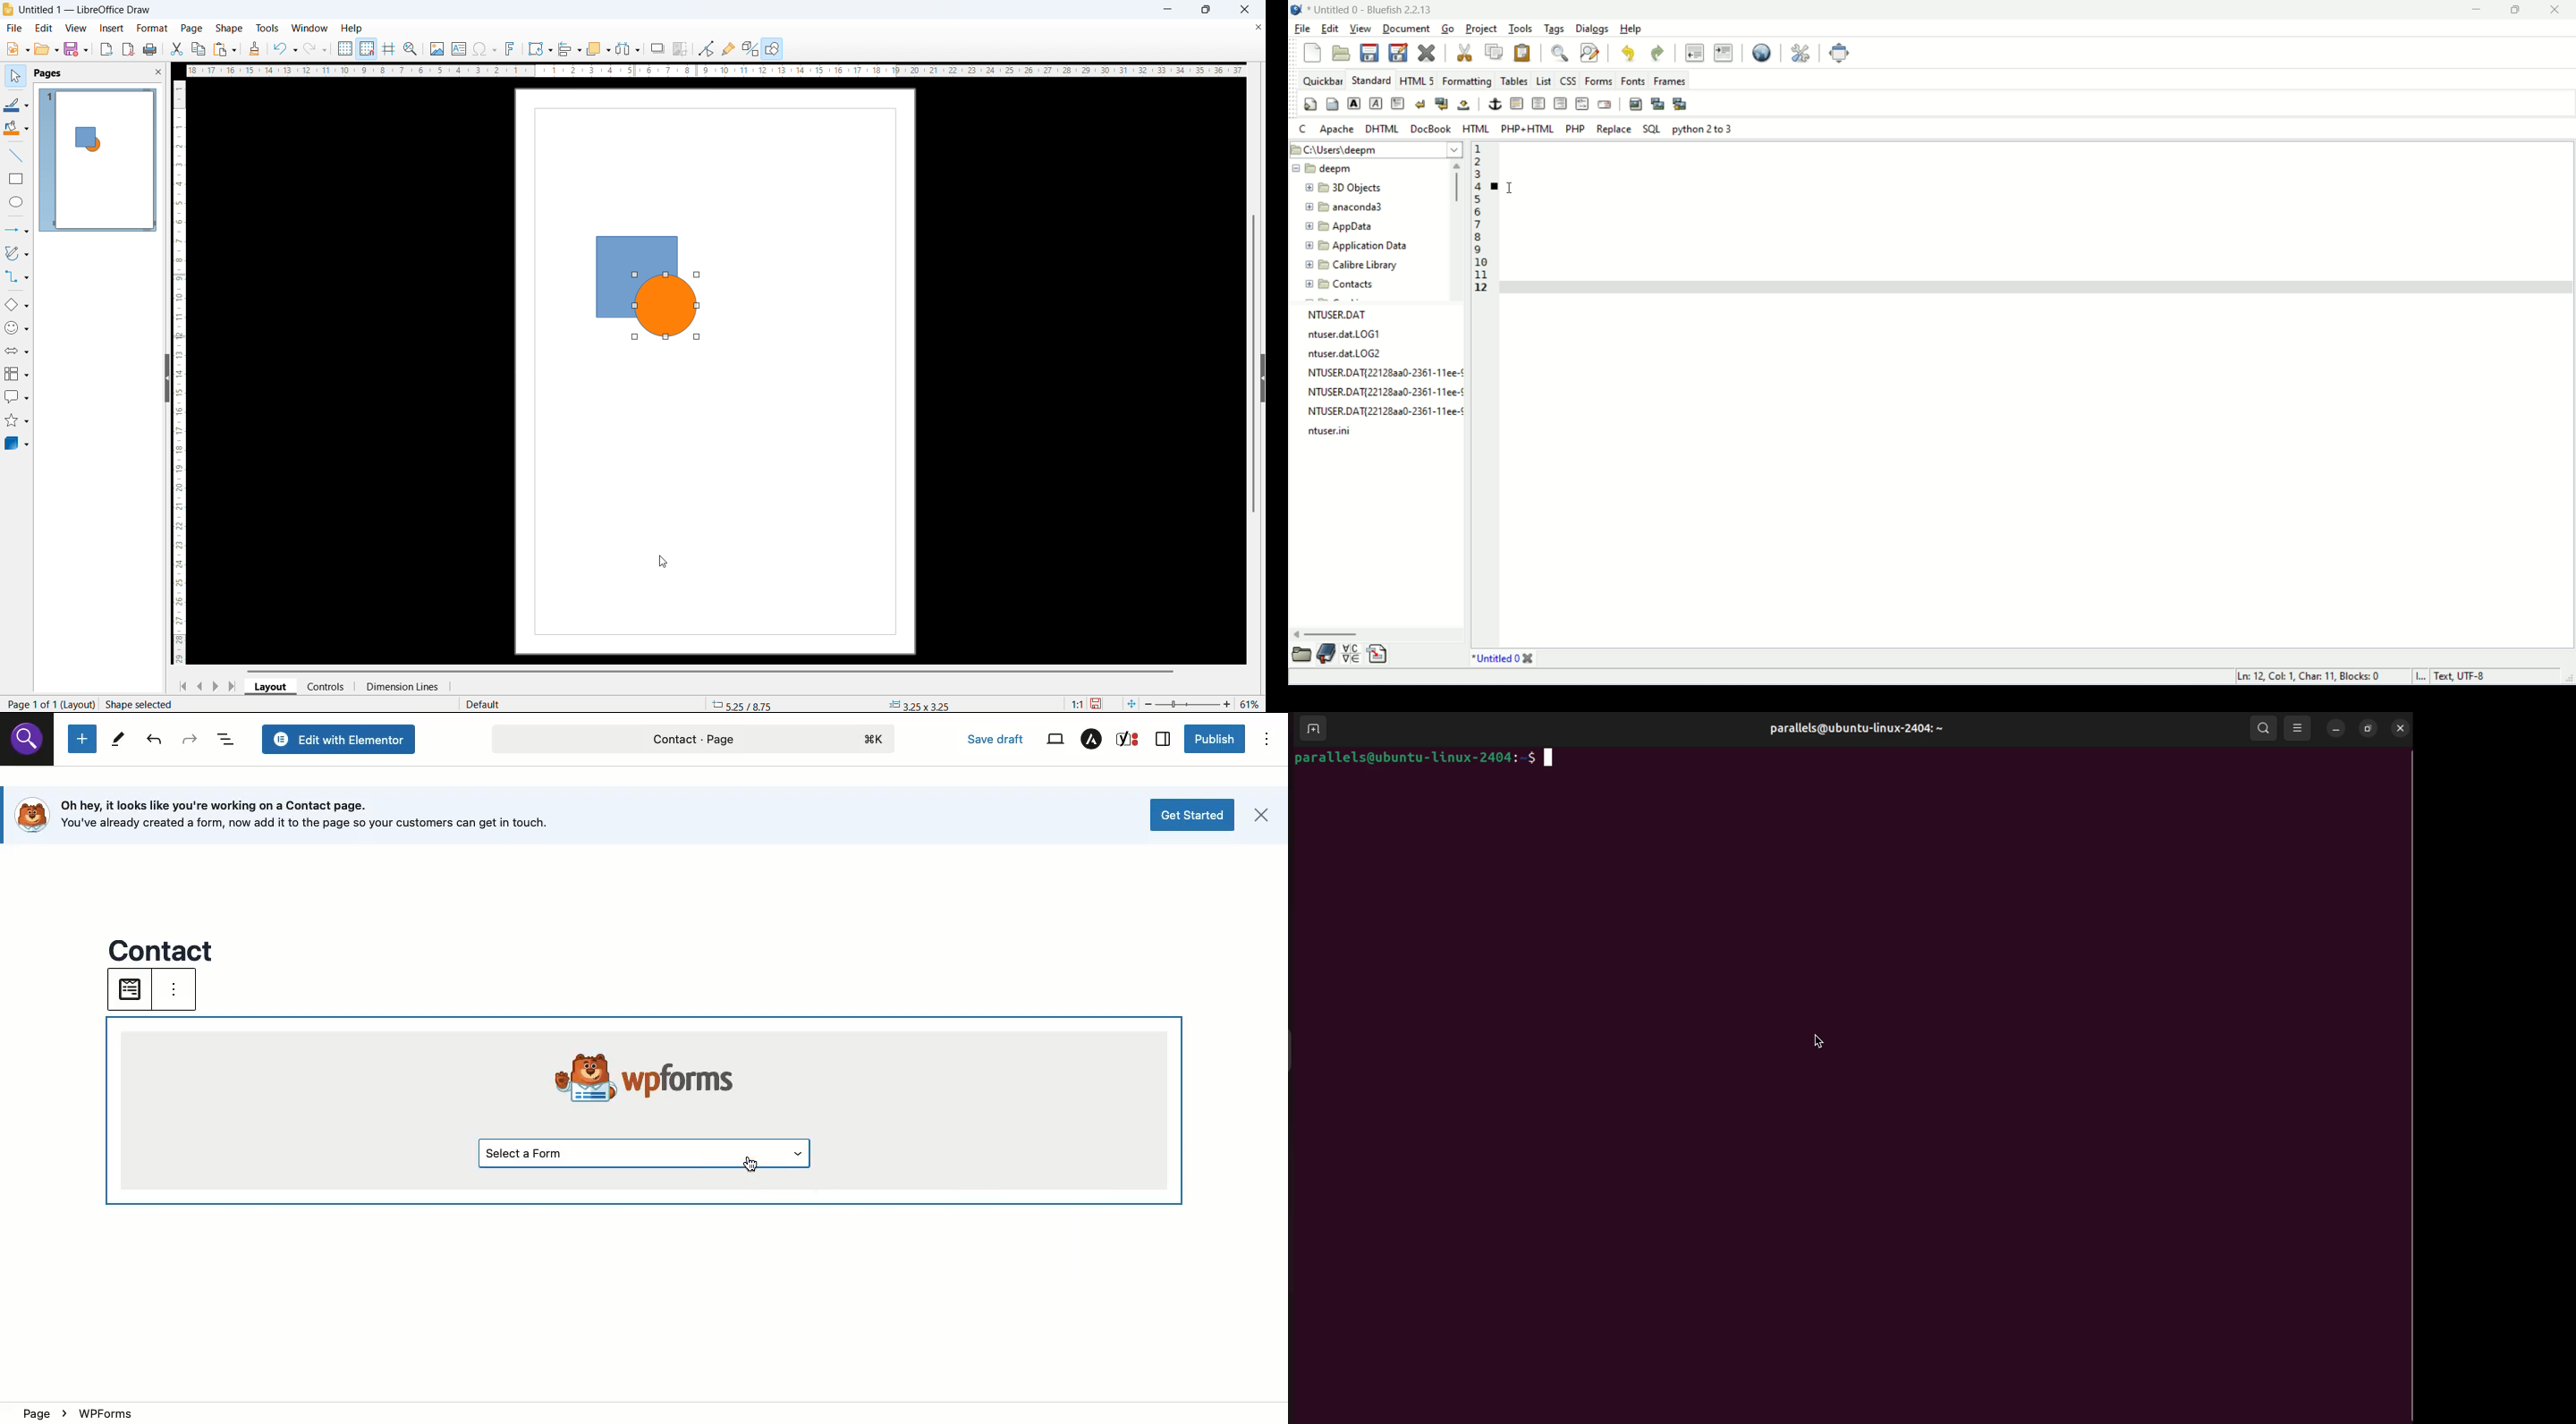 The image size is (2576, 1428). Describe the element at coordinates (572, 1073) in the screenshot. I see `emblem` at that location.